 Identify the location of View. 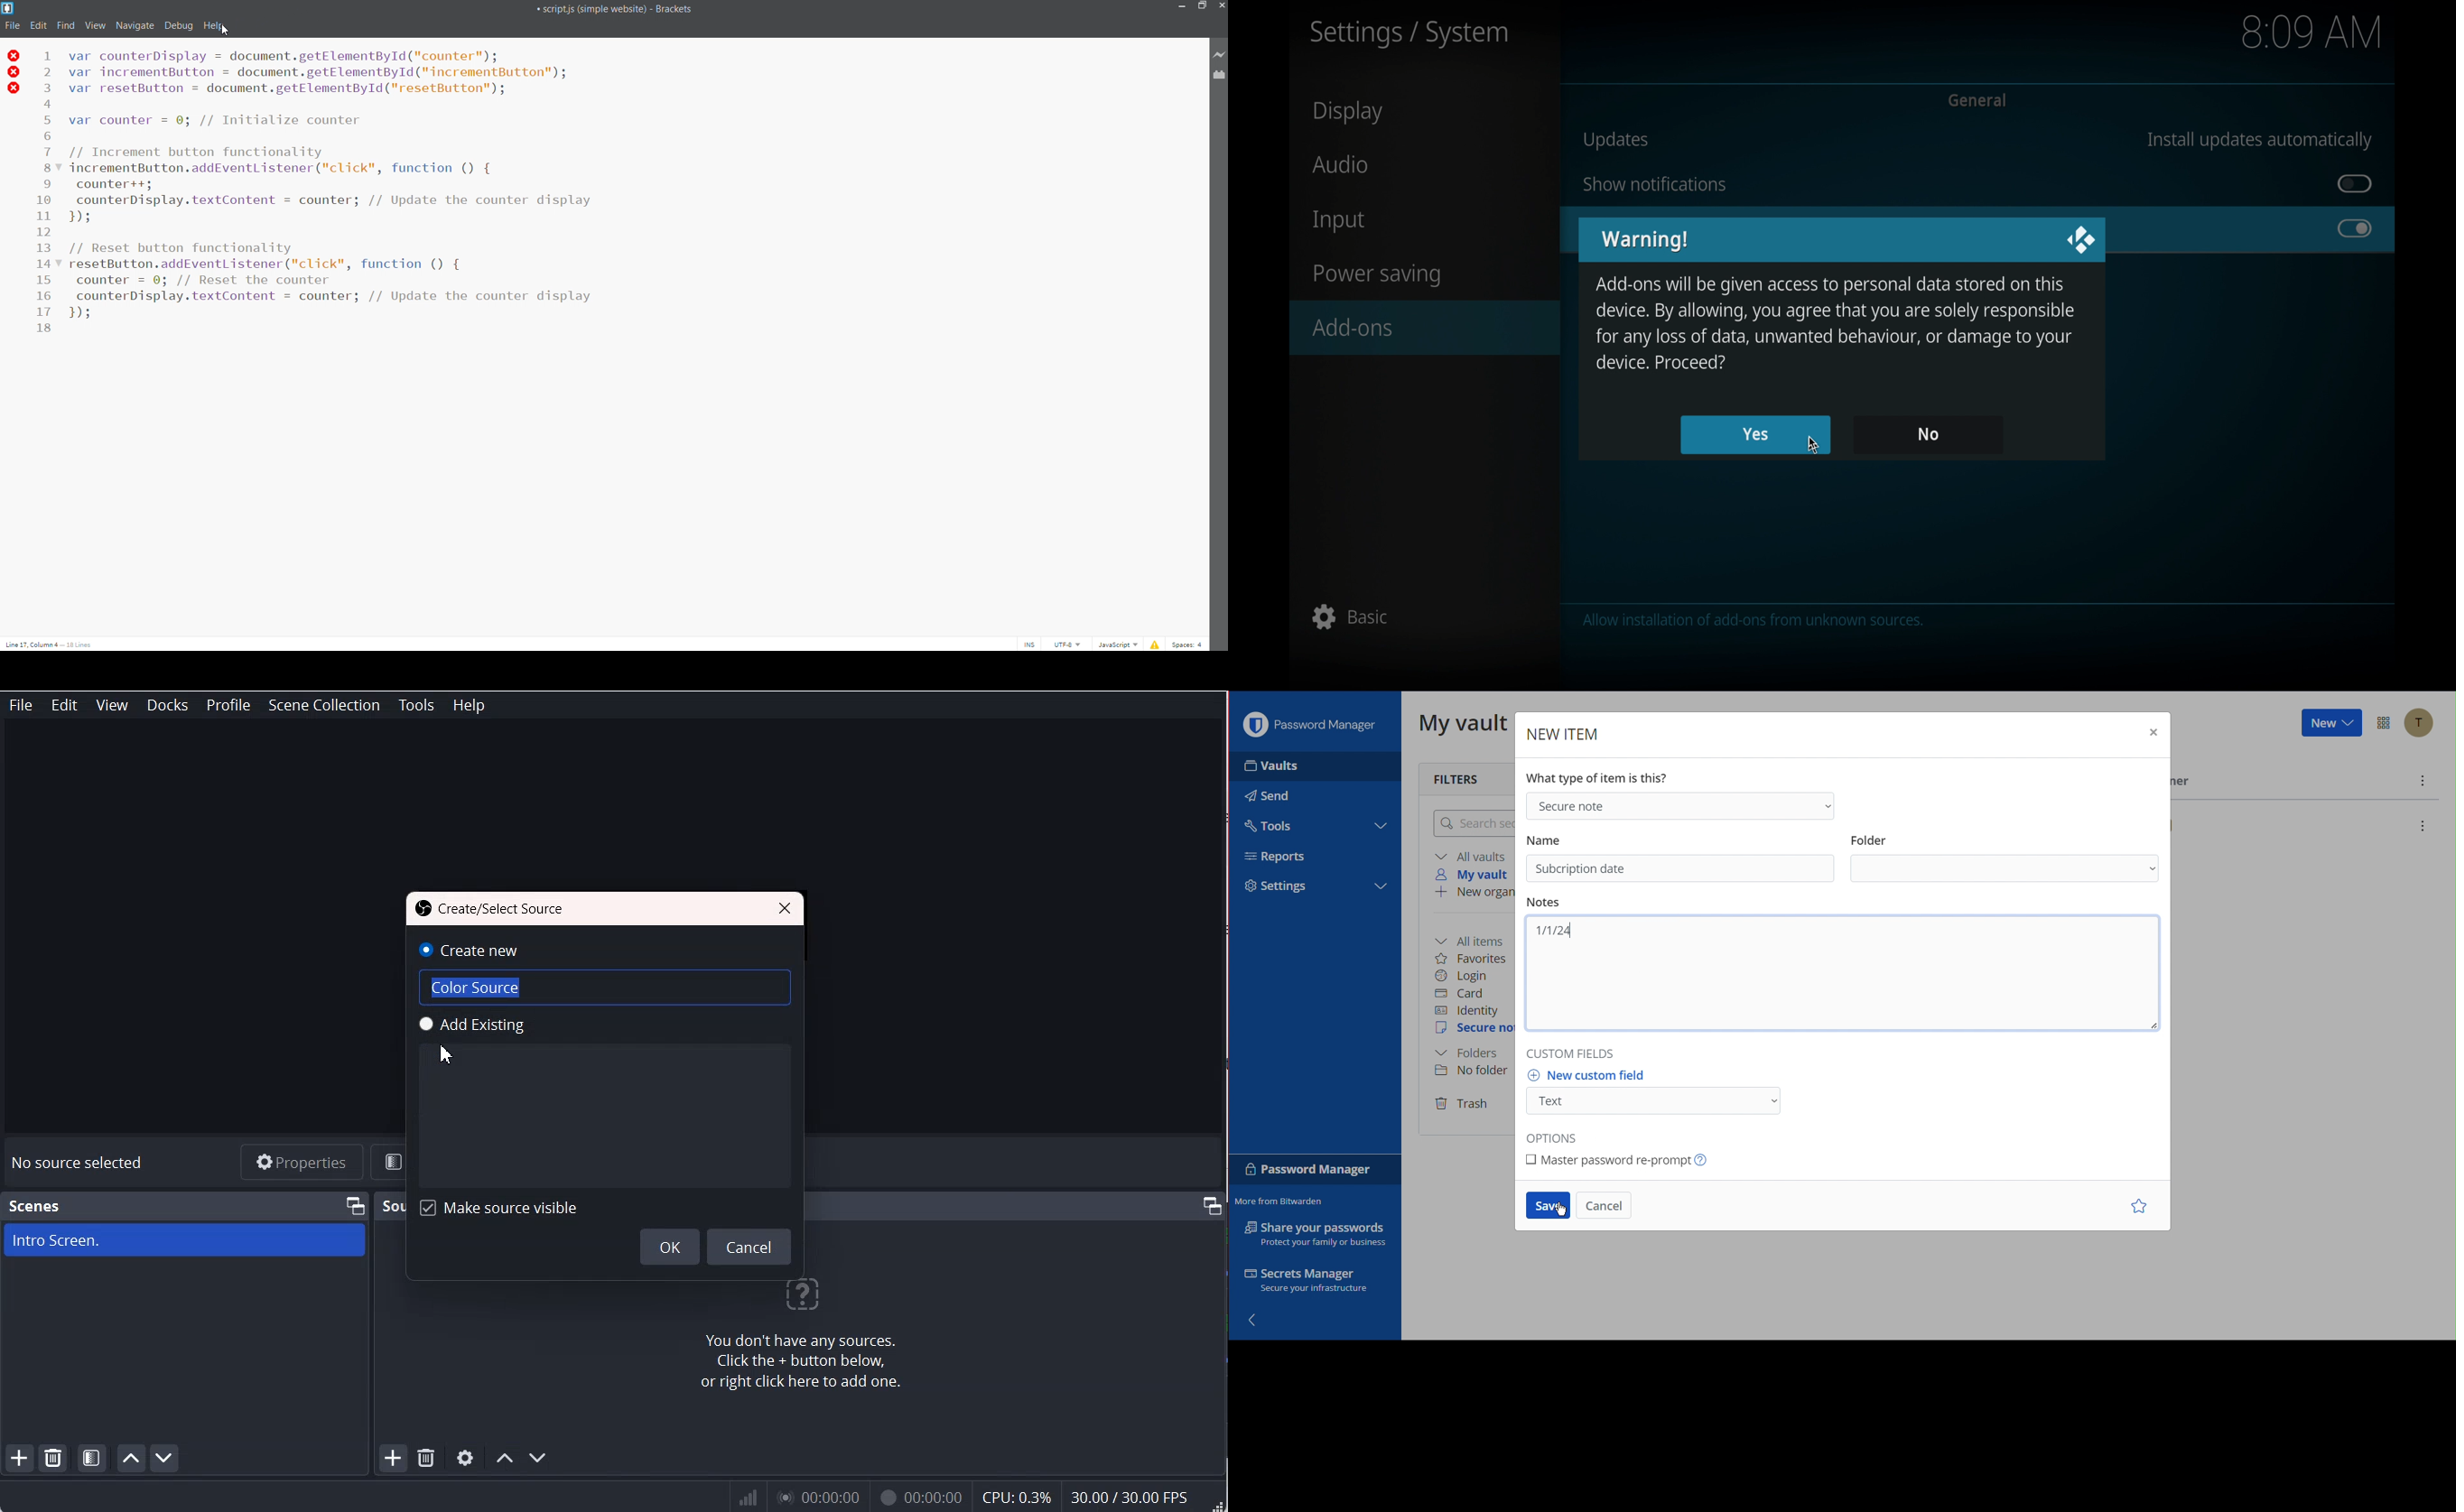
(113, 705).